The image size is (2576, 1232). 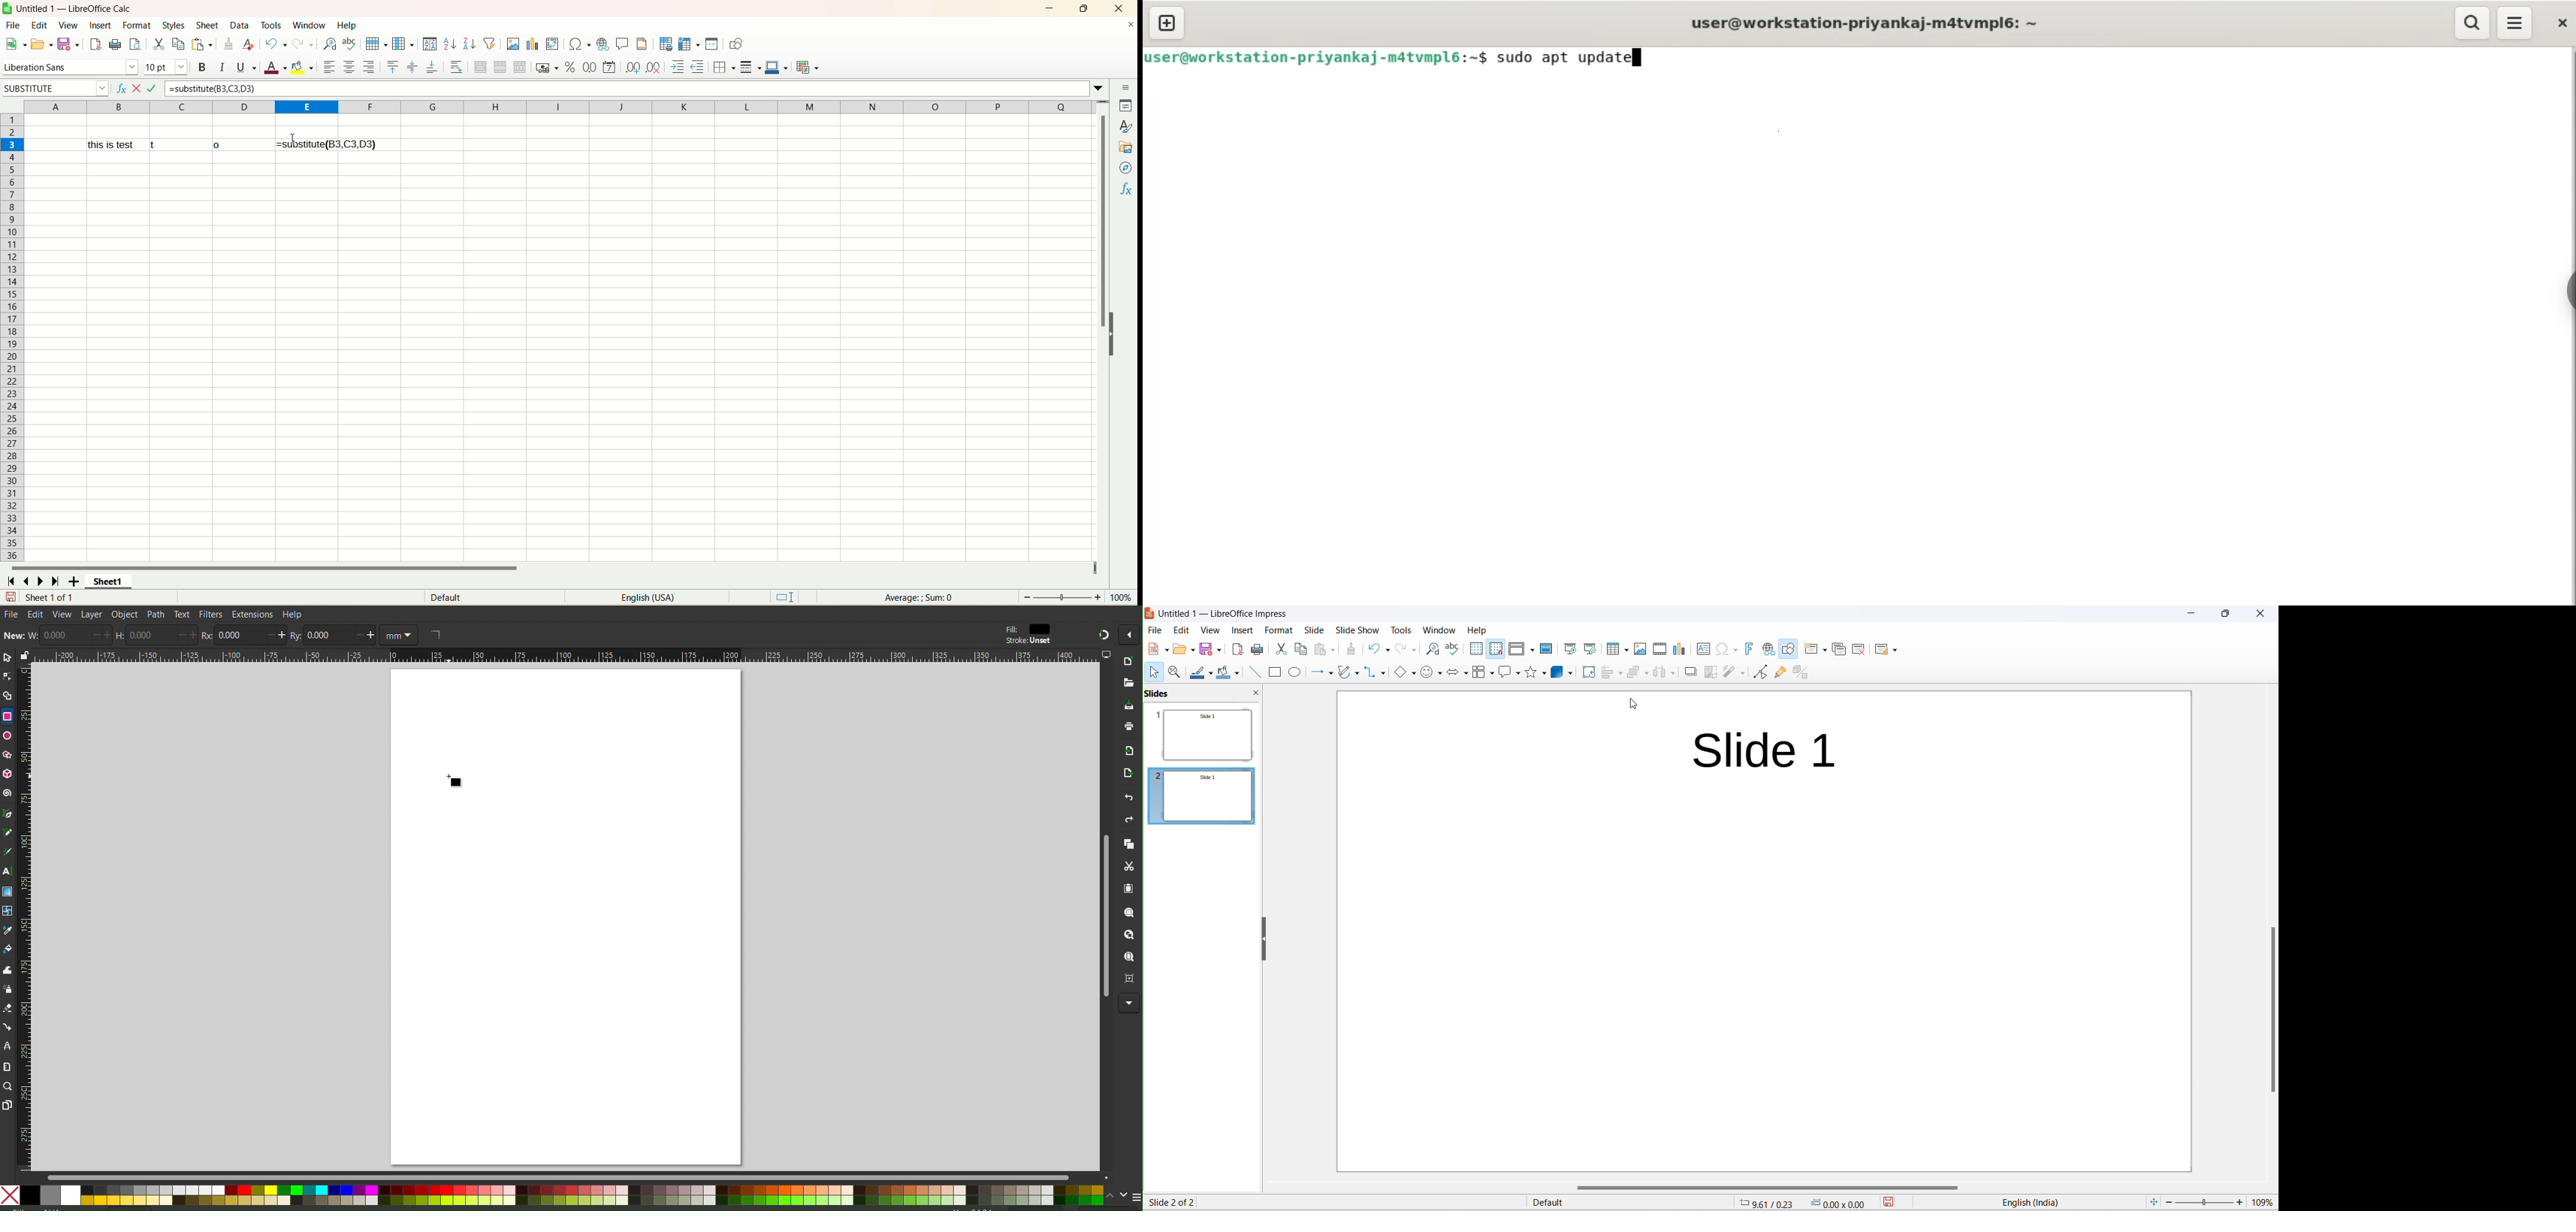 What do you see at coordinates (1128, 684) in the screenshot?
I see `Open` at bounding box center [1128, 684].